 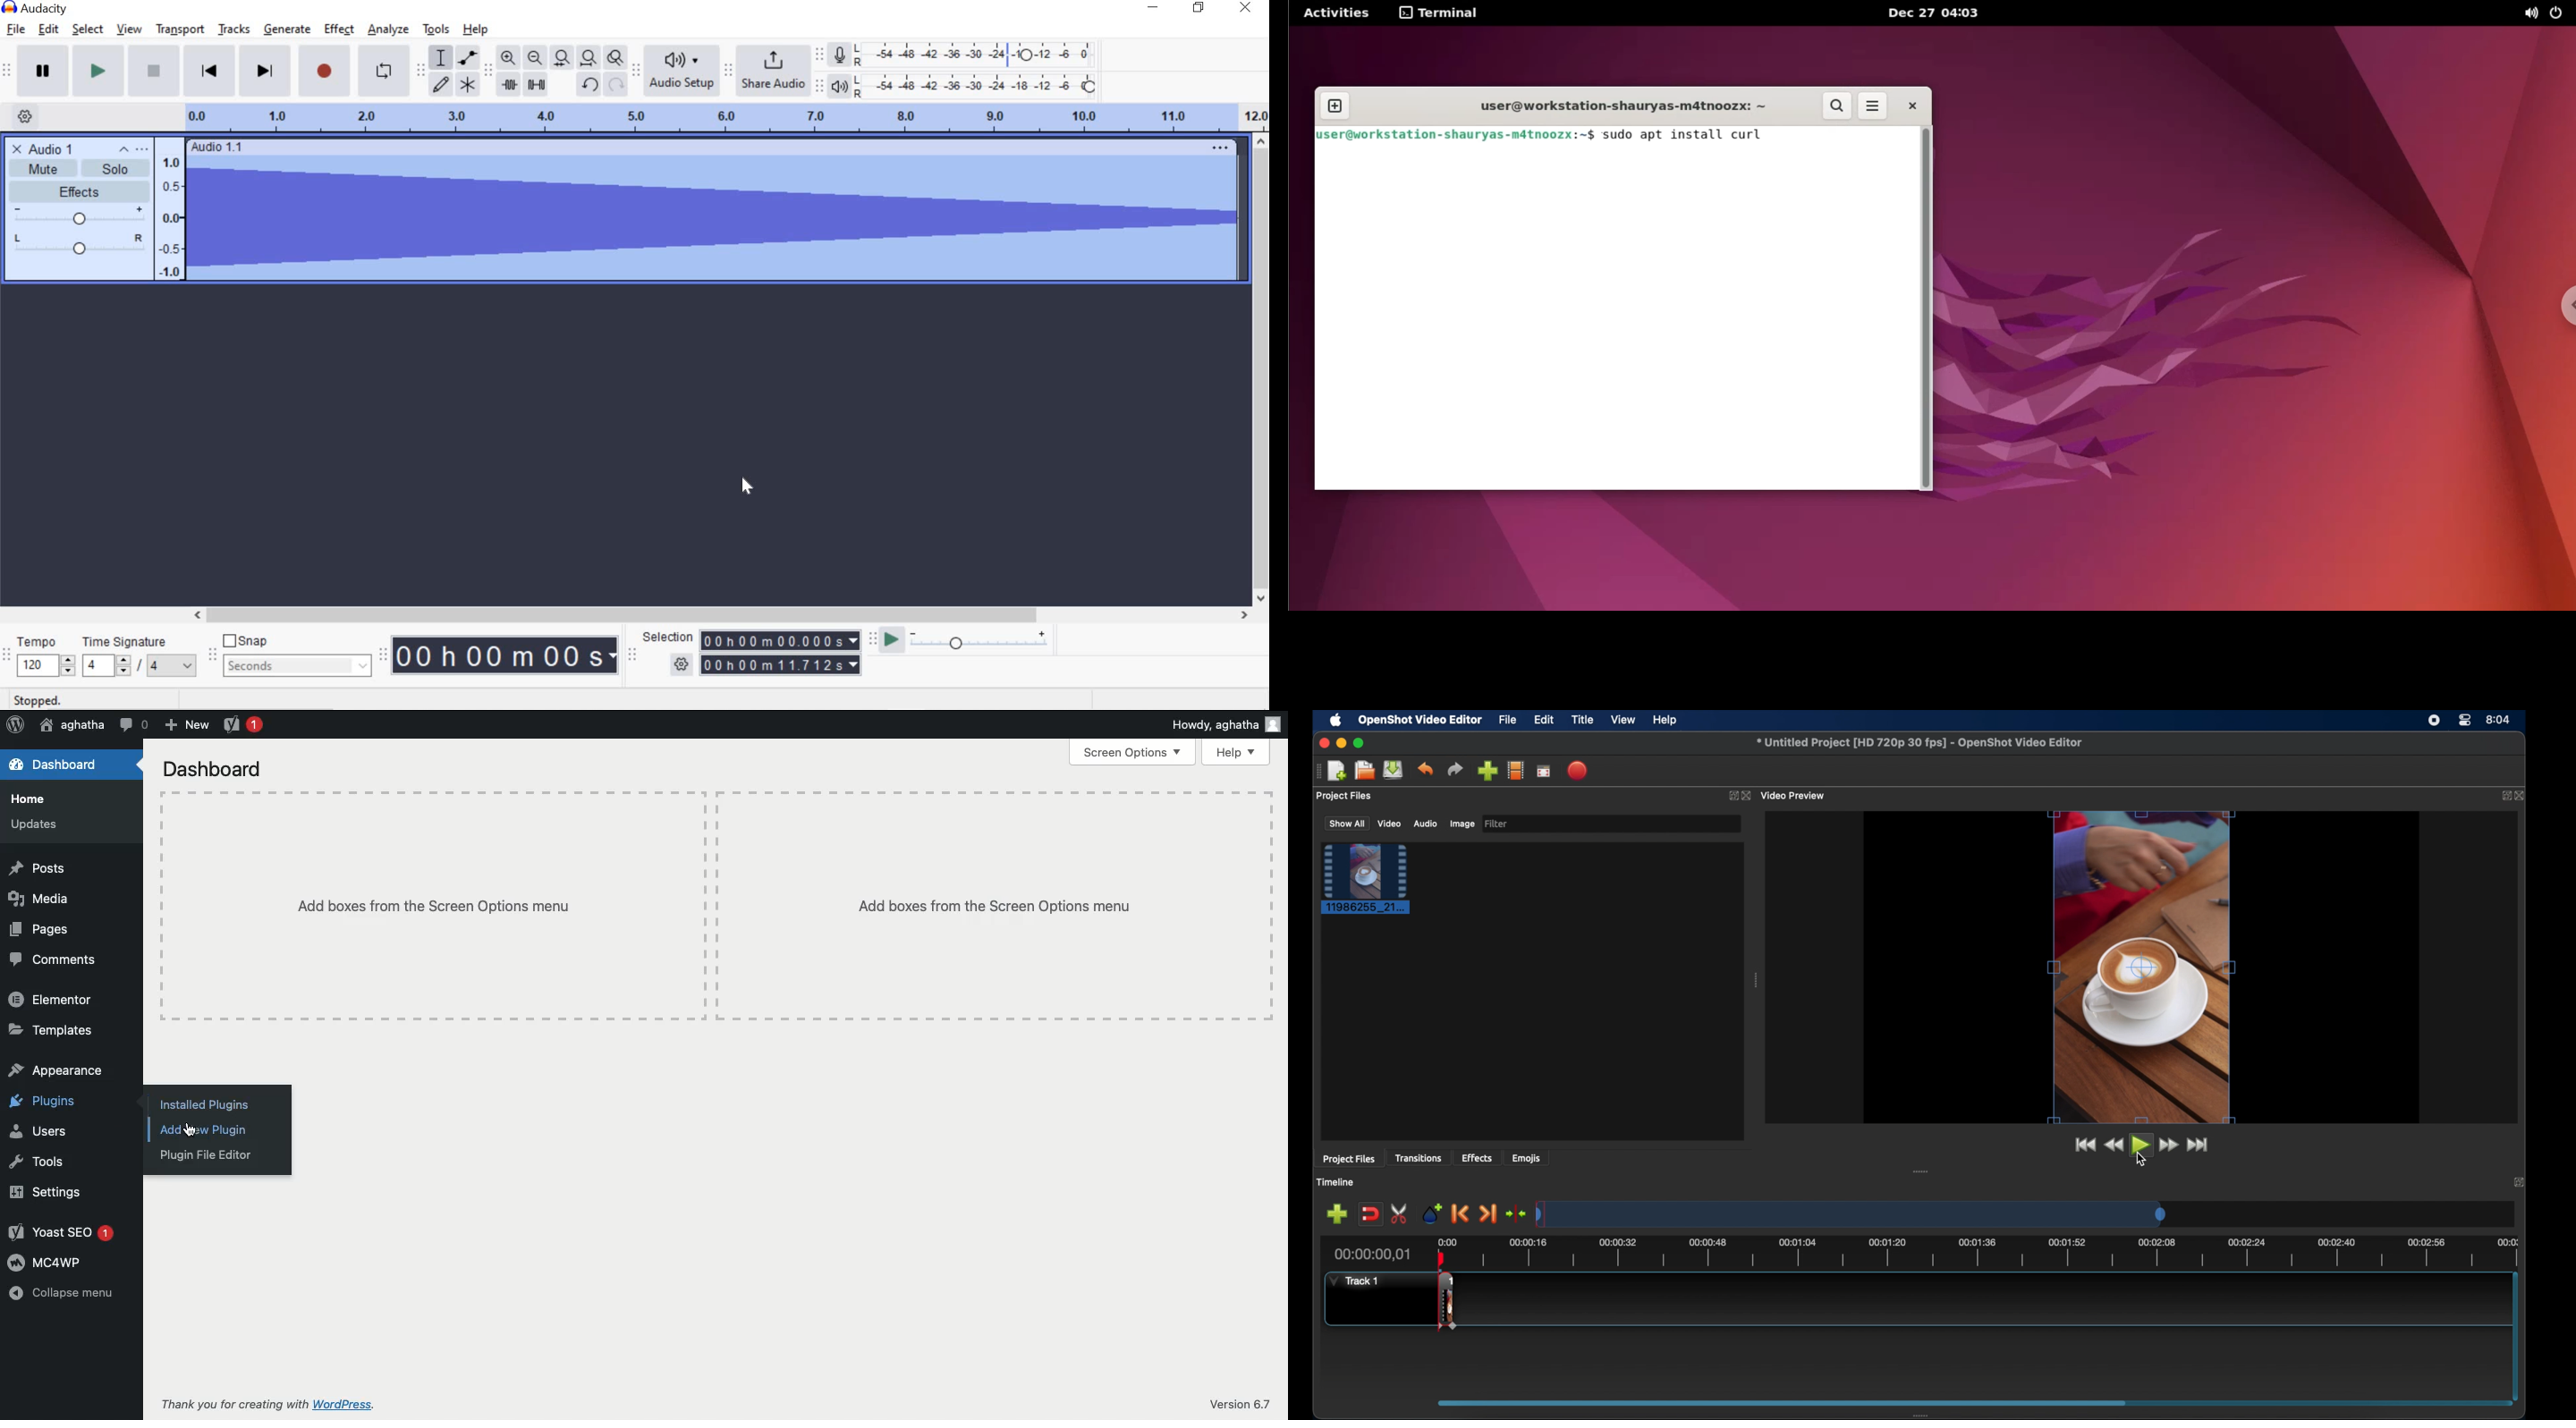 What do you see at coordinates (2170, 1145) in the screenshot?
I see `fastfoward` at bounding box center [2170, 1145].